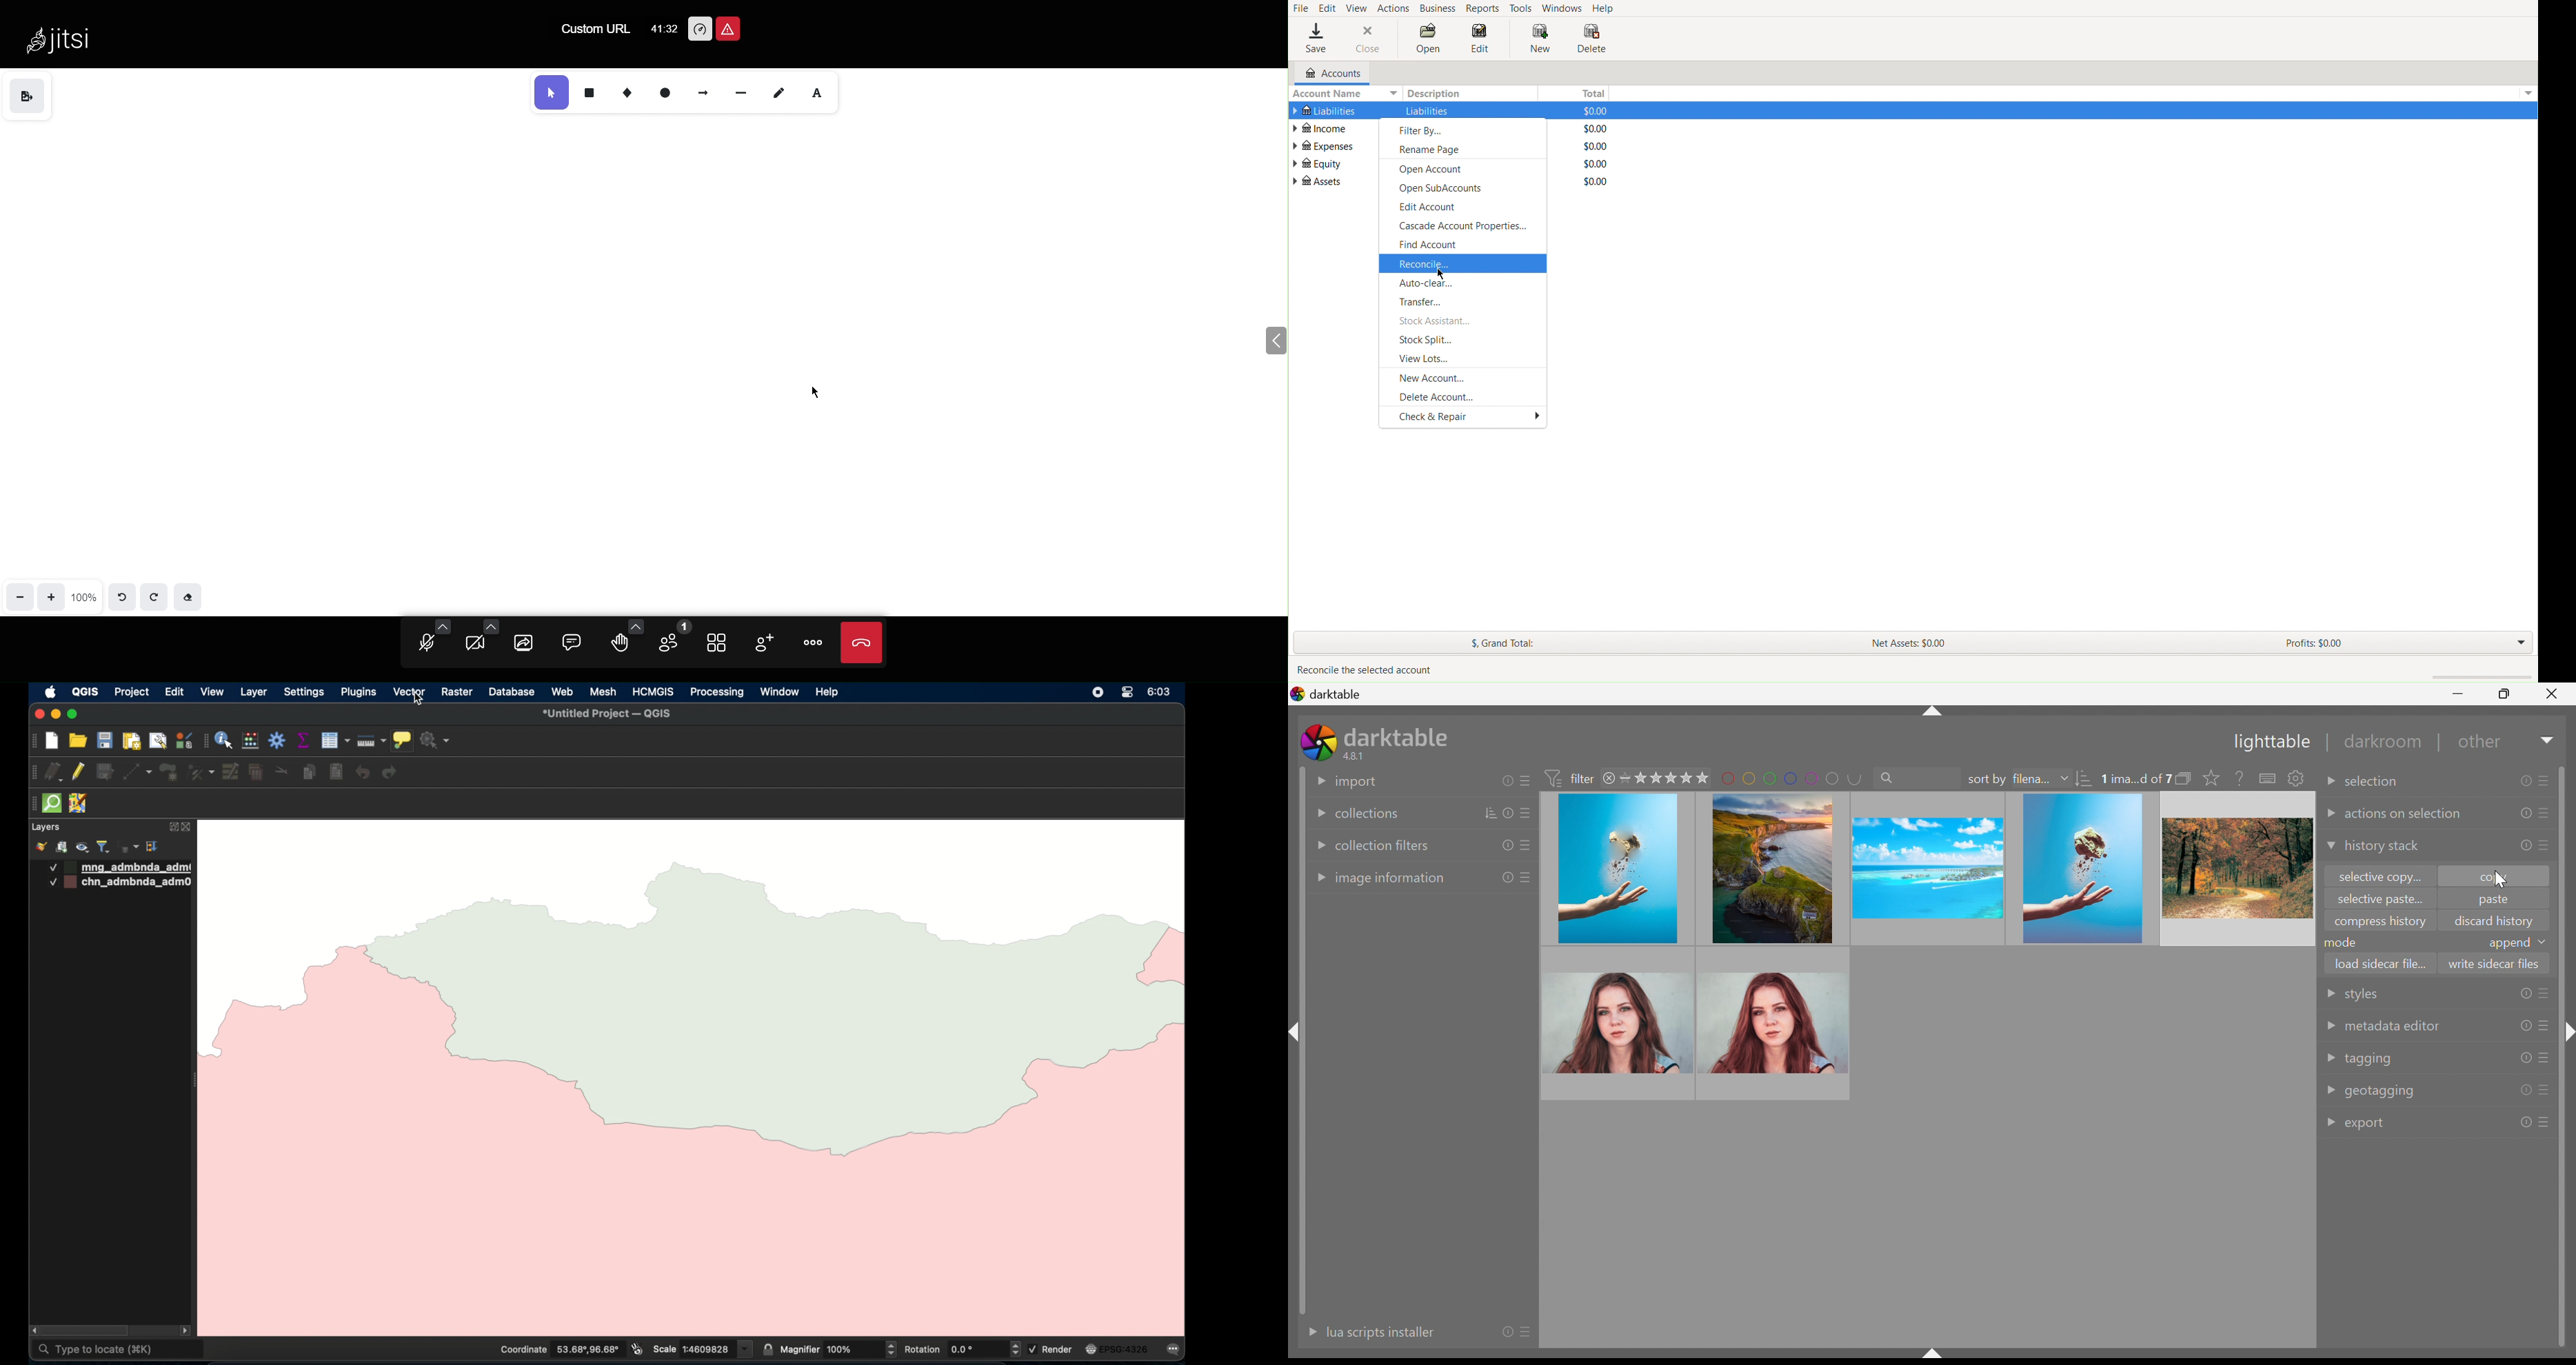  I want to click on reset, so click(2525, 1057).